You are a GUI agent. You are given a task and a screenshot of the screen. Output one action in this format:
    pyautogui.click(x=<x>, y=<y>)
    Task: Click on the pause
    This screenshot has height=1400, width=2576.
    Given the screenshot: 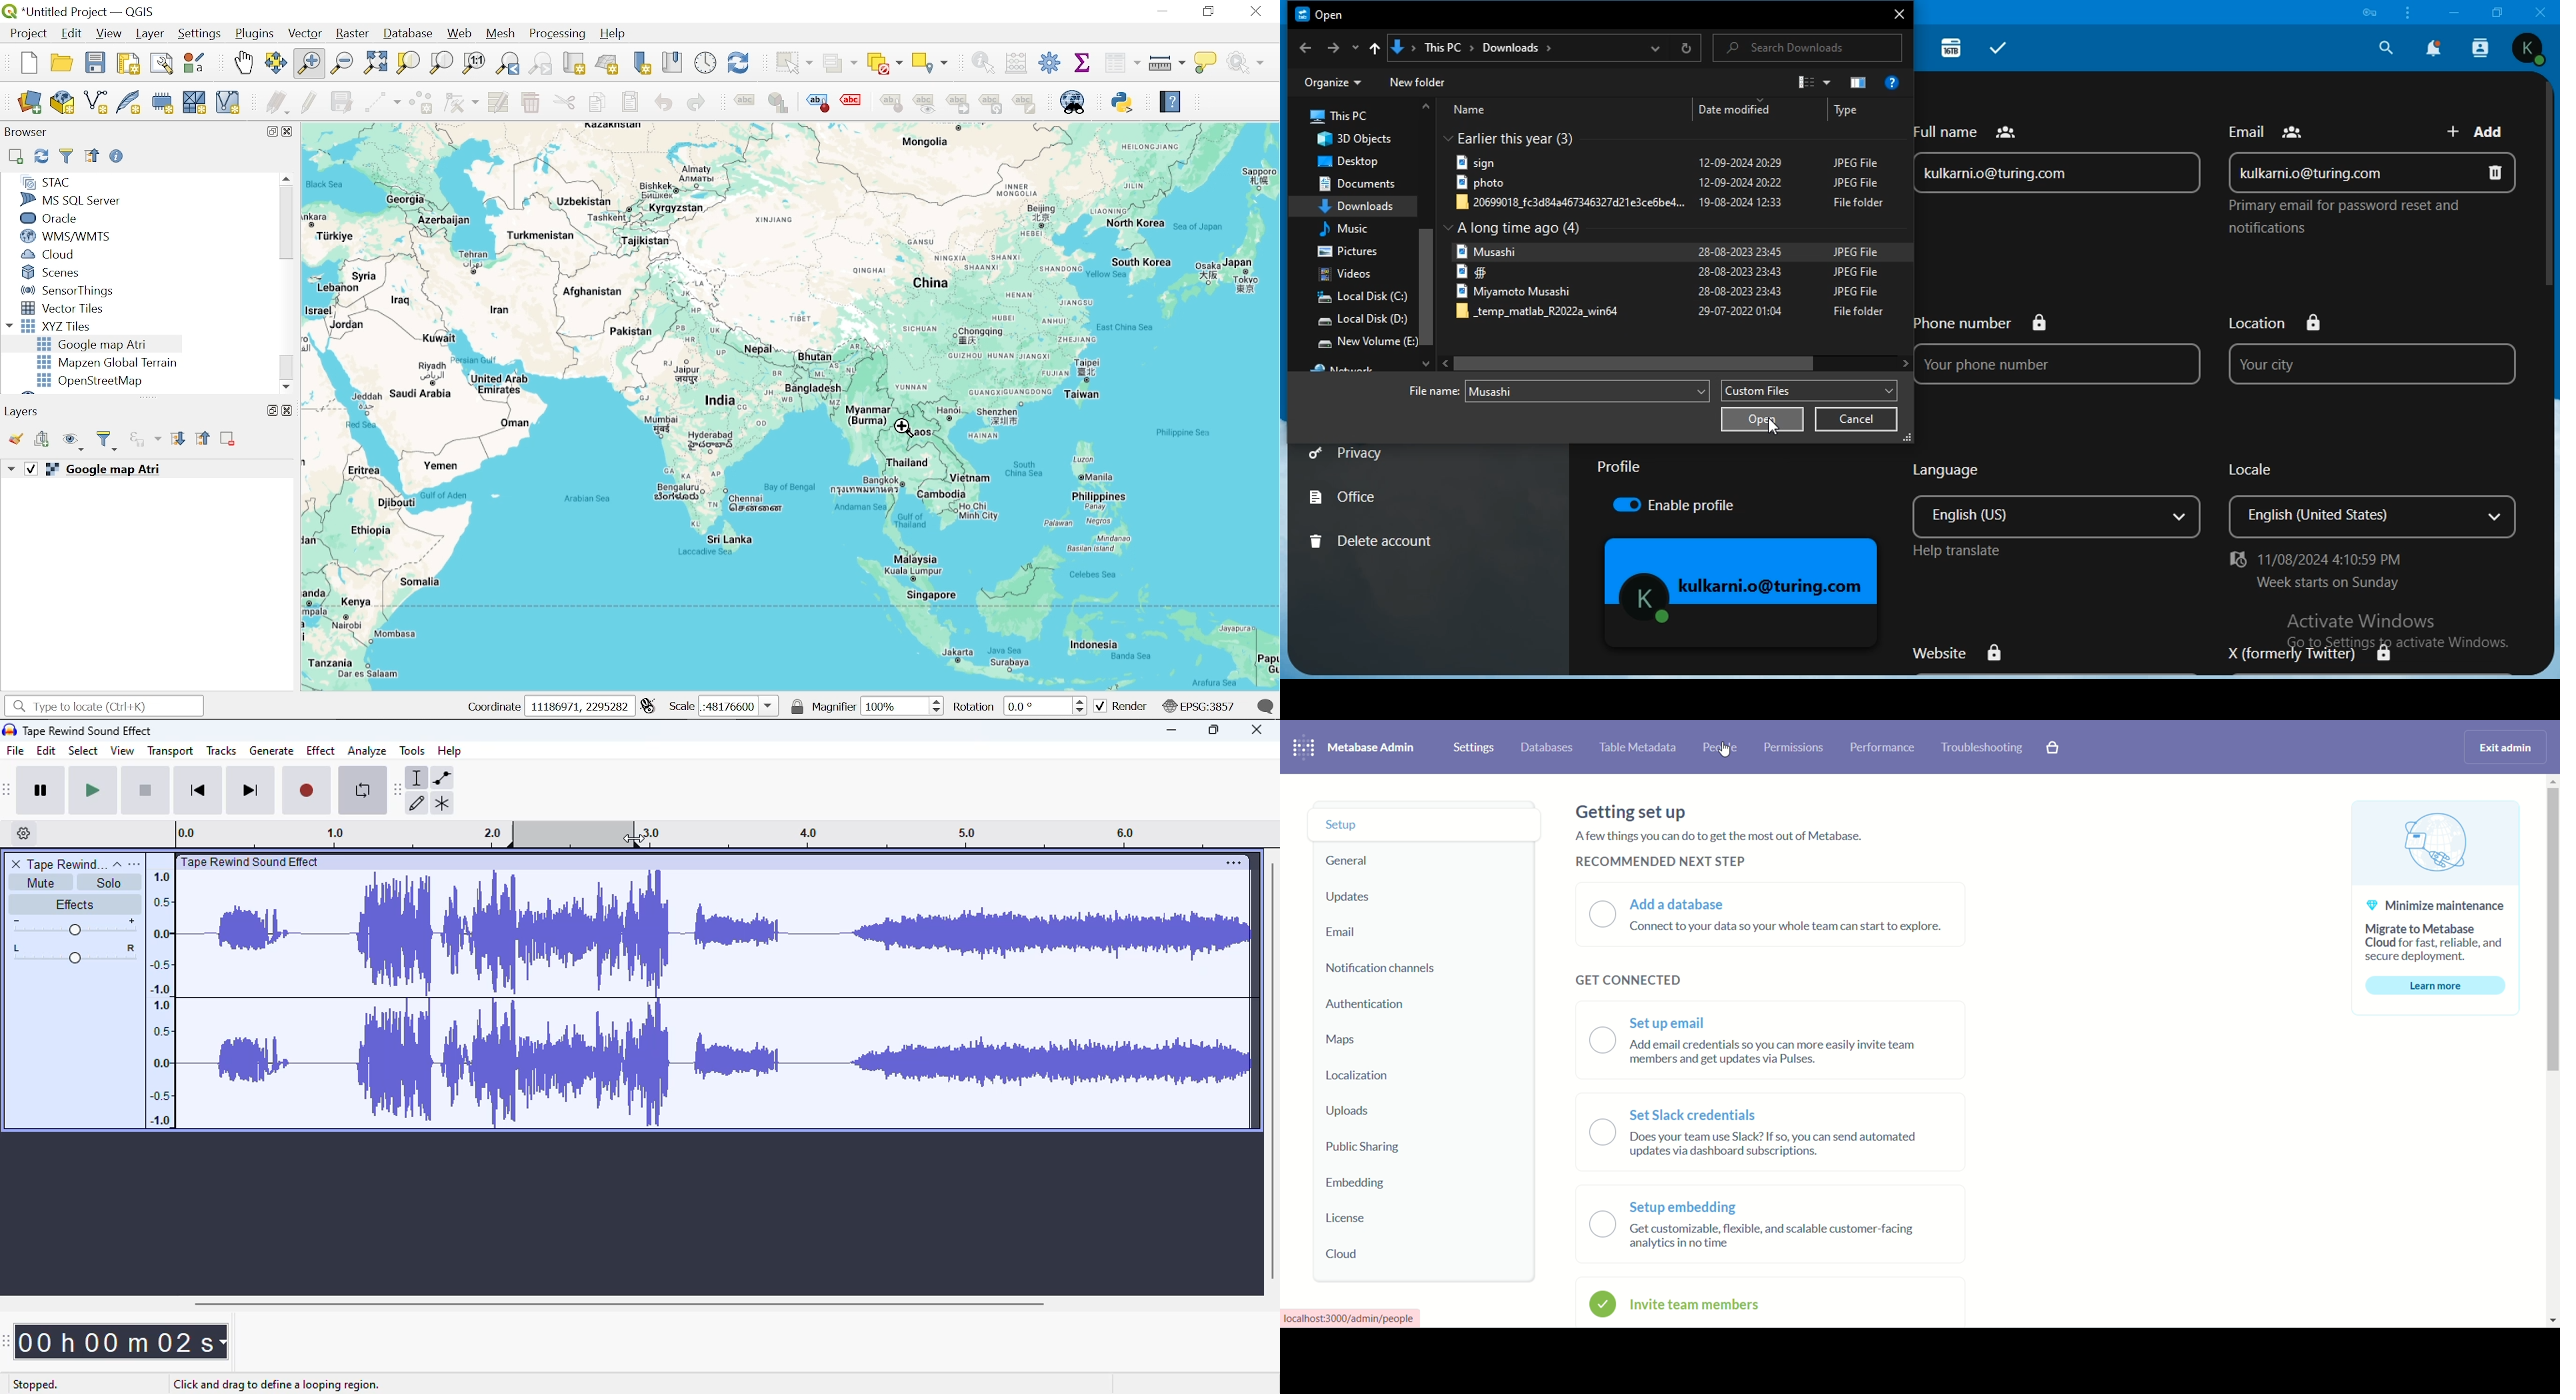 What is the action you would take?
    pyautogui.click(x=43, y=790)
    